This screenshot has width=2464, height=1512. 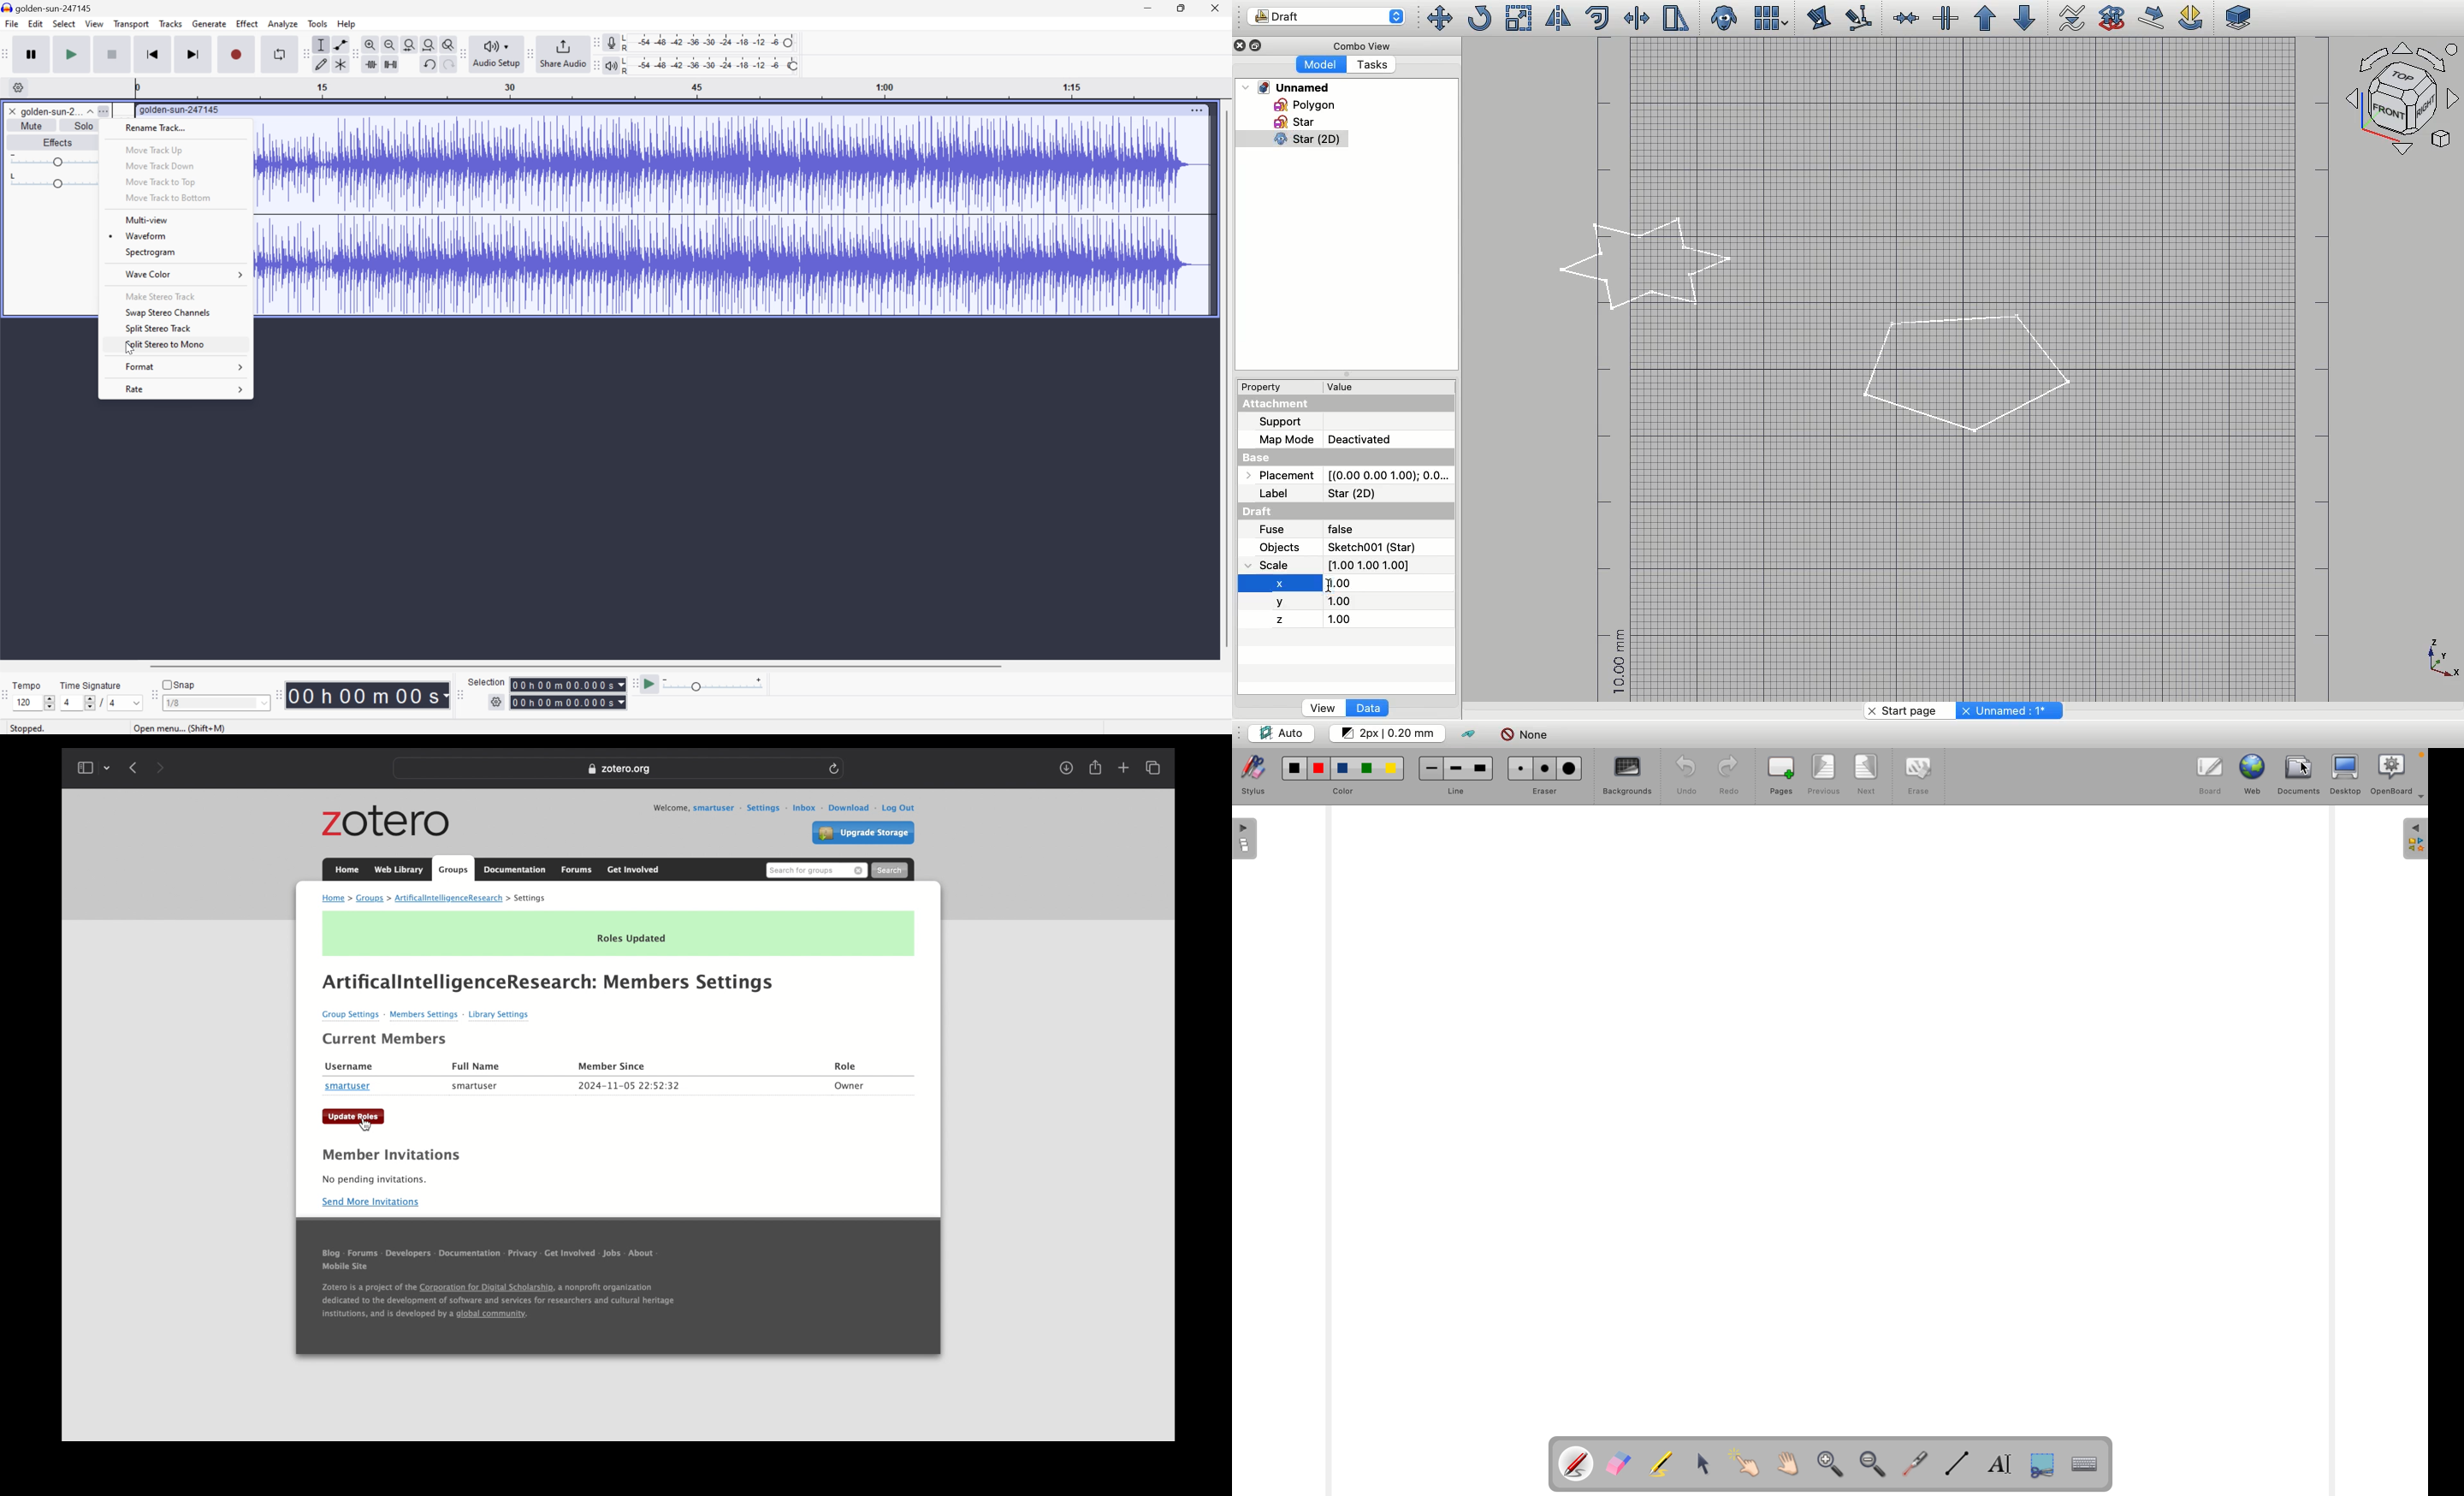 What do you see at coordinates (177, 726) in the screenshot?
I see `Open menu... (Shift+M)` at bounding box center [177, 726].